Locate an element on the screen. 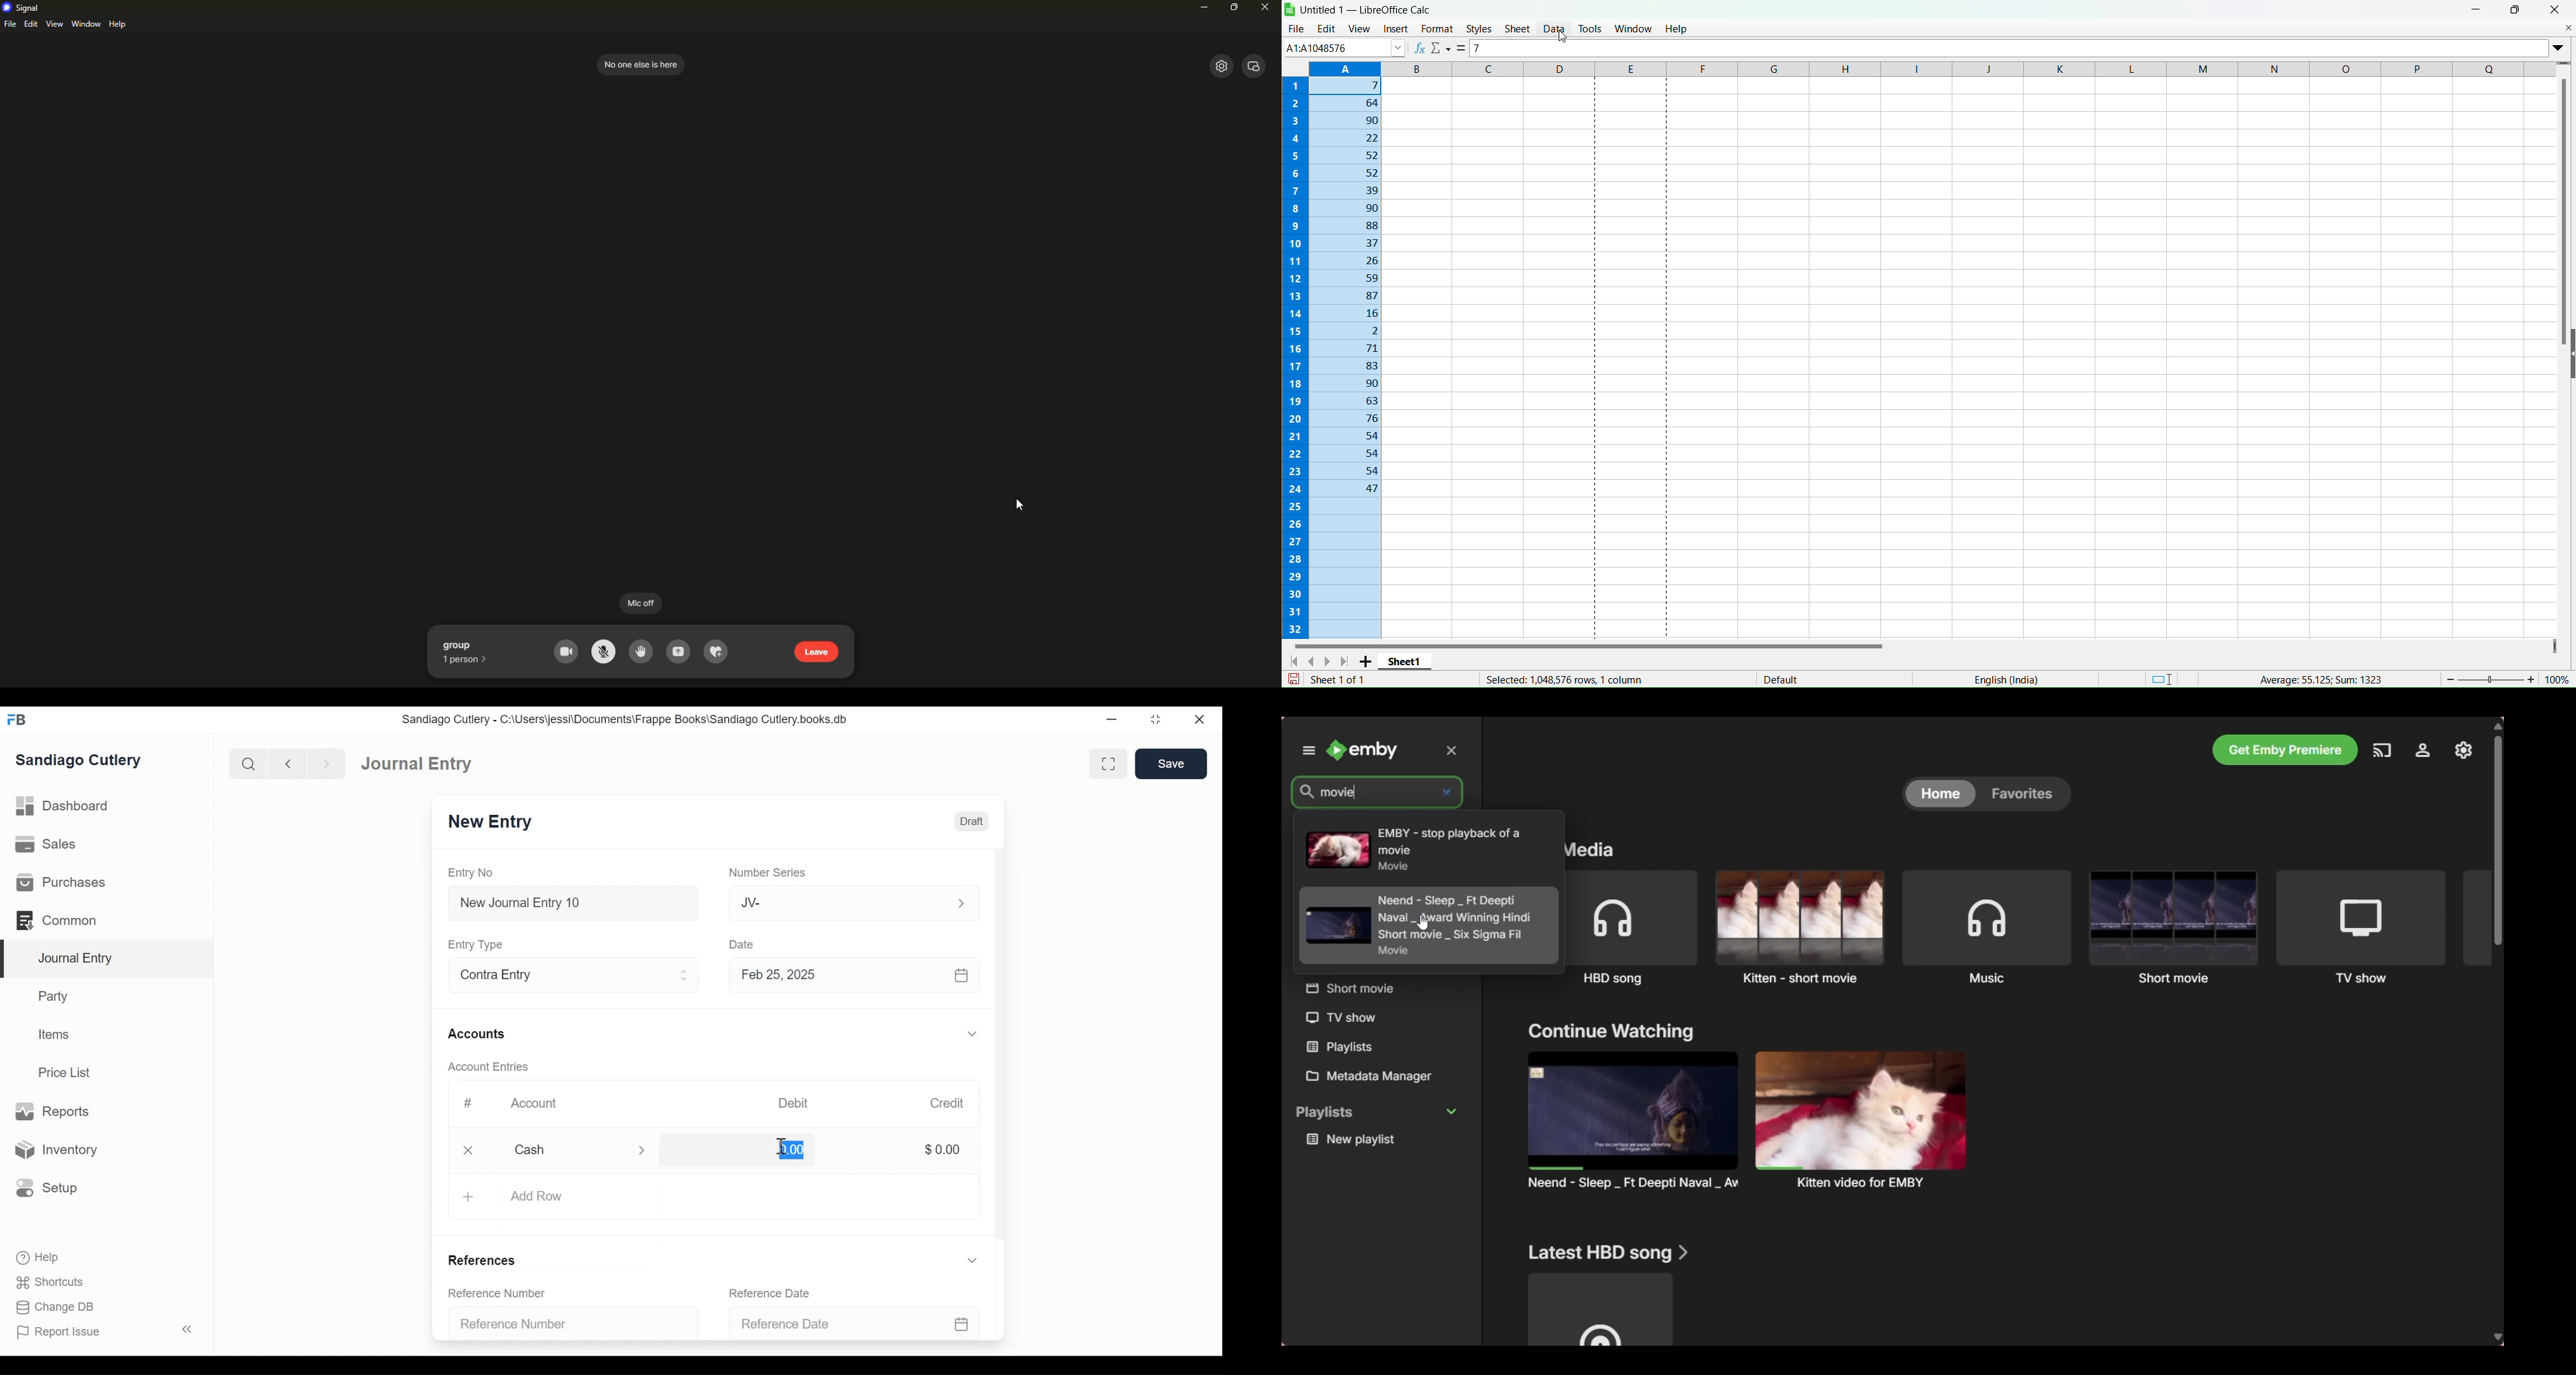 This screenshot has width=2576, height=1400. Purchases is located at coordinates (61, 883).